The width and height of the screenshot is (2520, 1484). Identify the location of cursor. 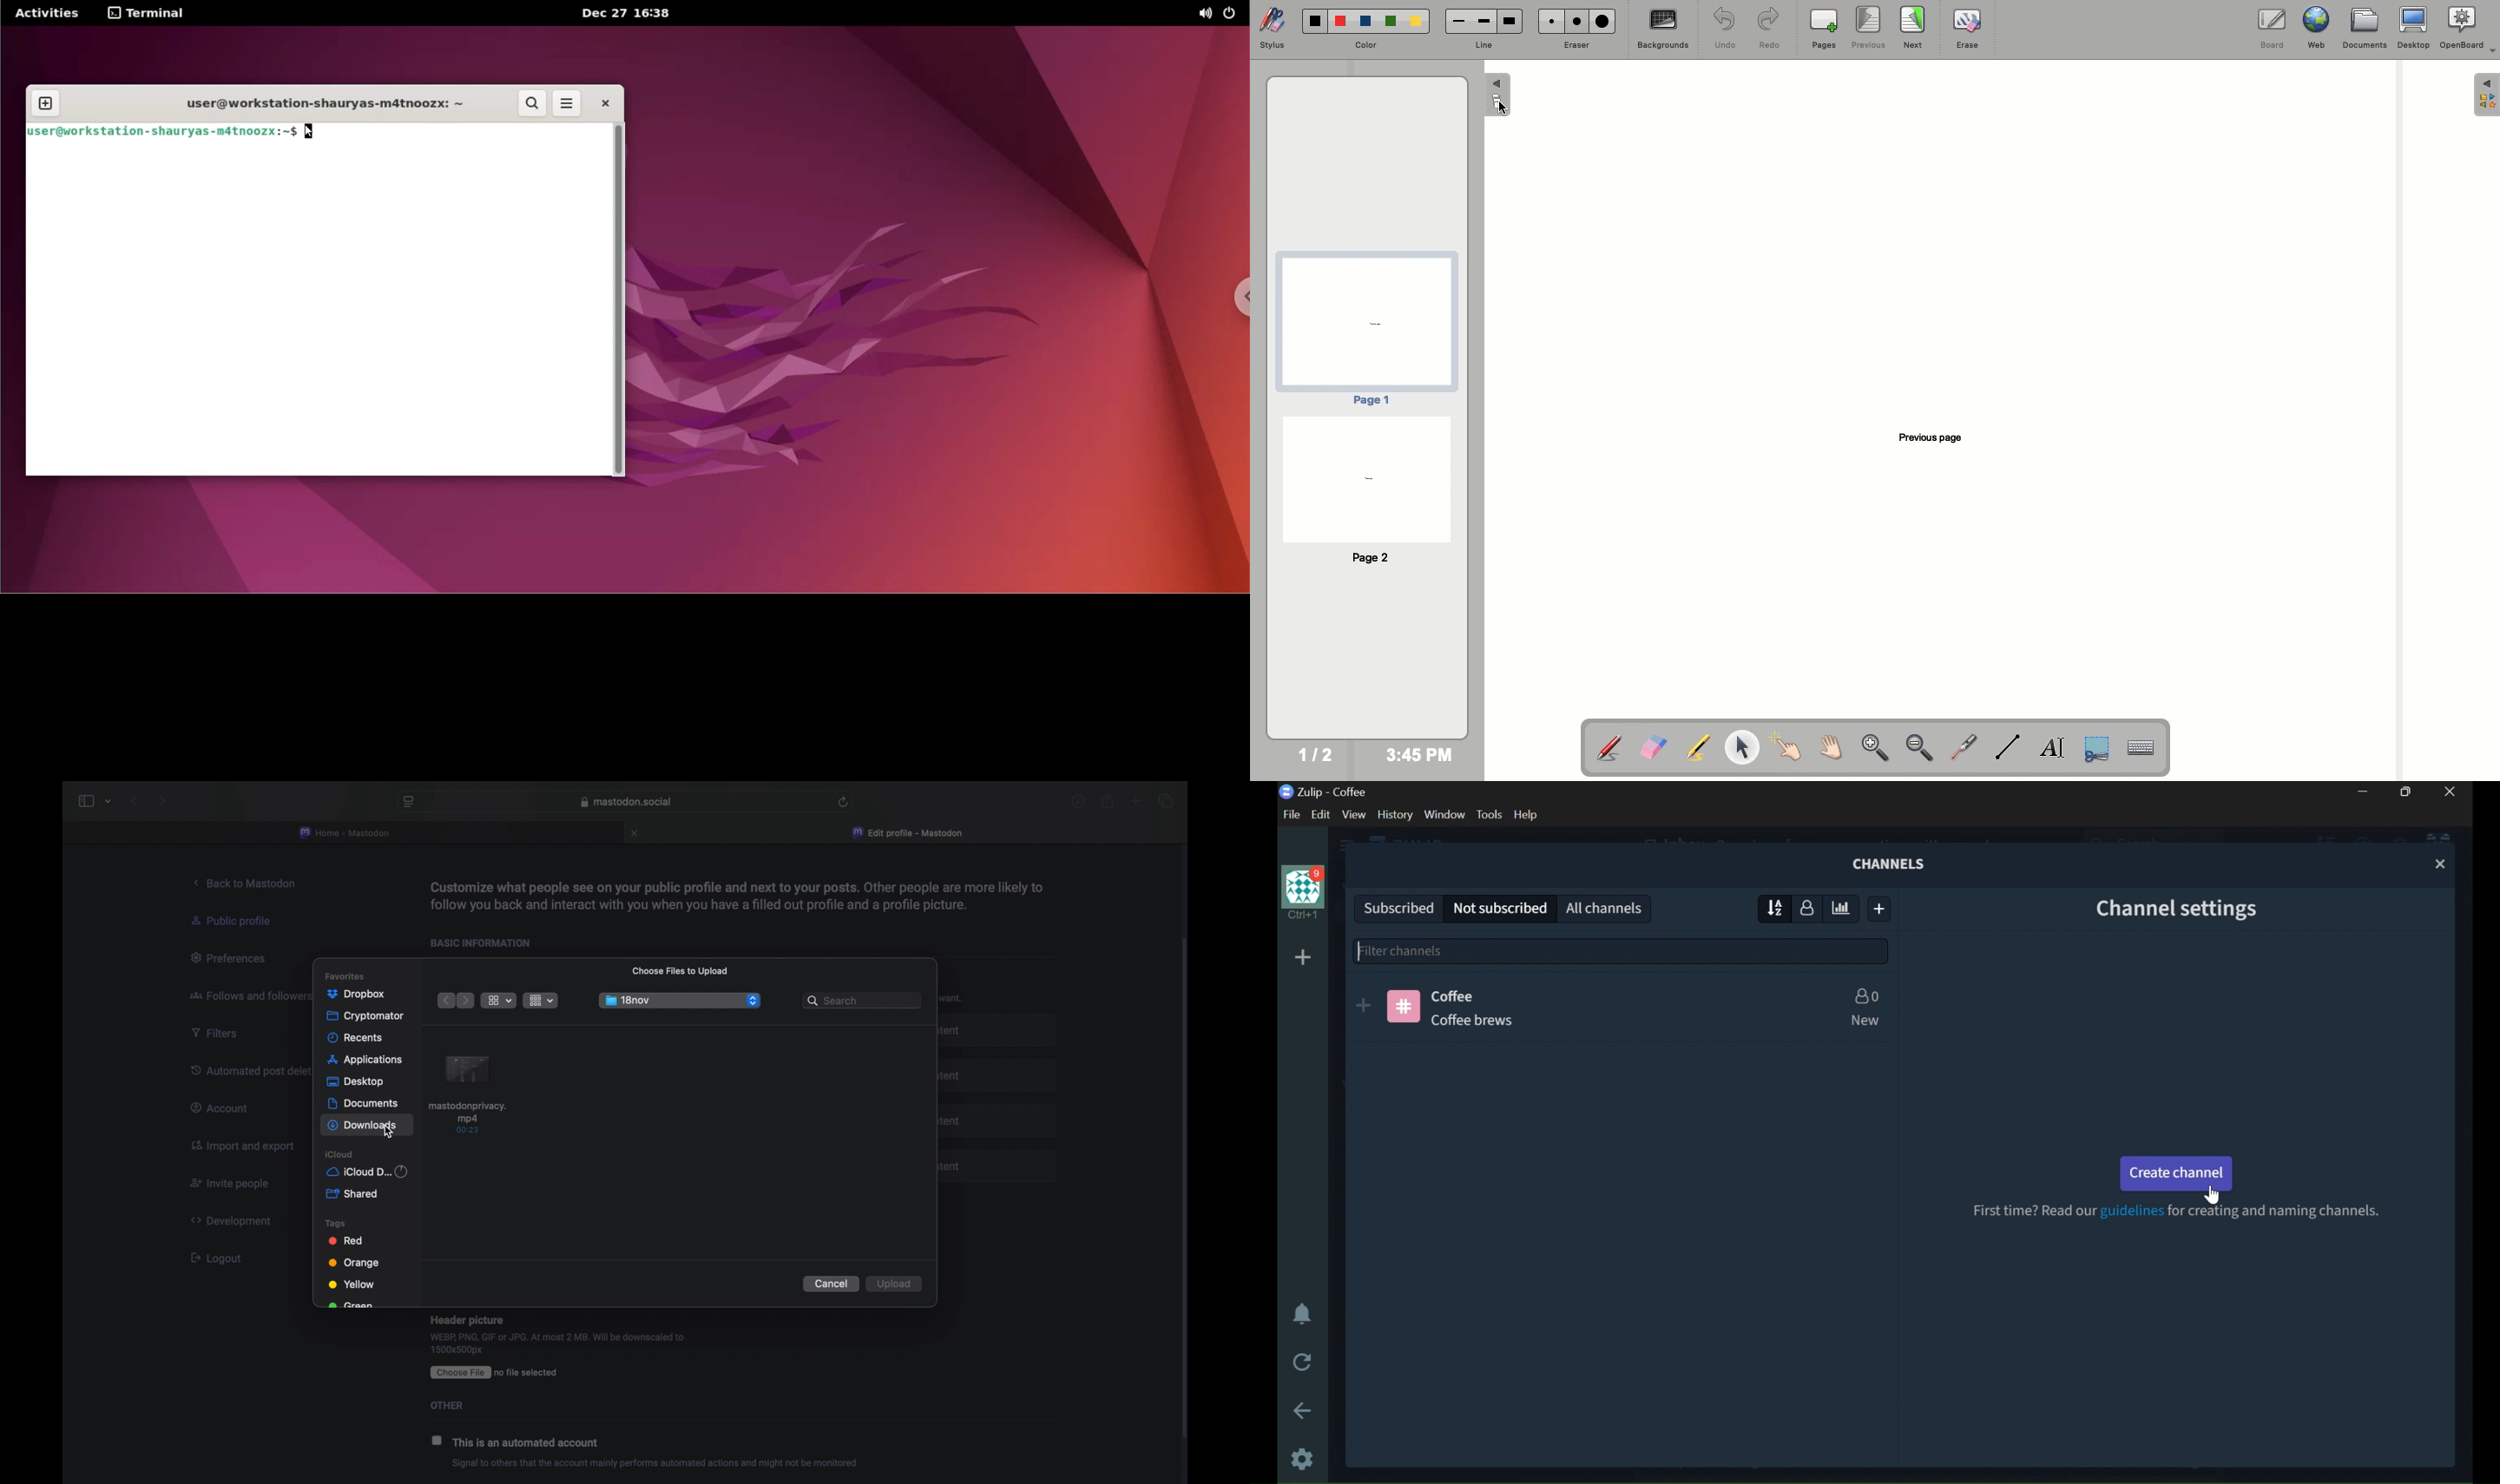
(2212, 1196).